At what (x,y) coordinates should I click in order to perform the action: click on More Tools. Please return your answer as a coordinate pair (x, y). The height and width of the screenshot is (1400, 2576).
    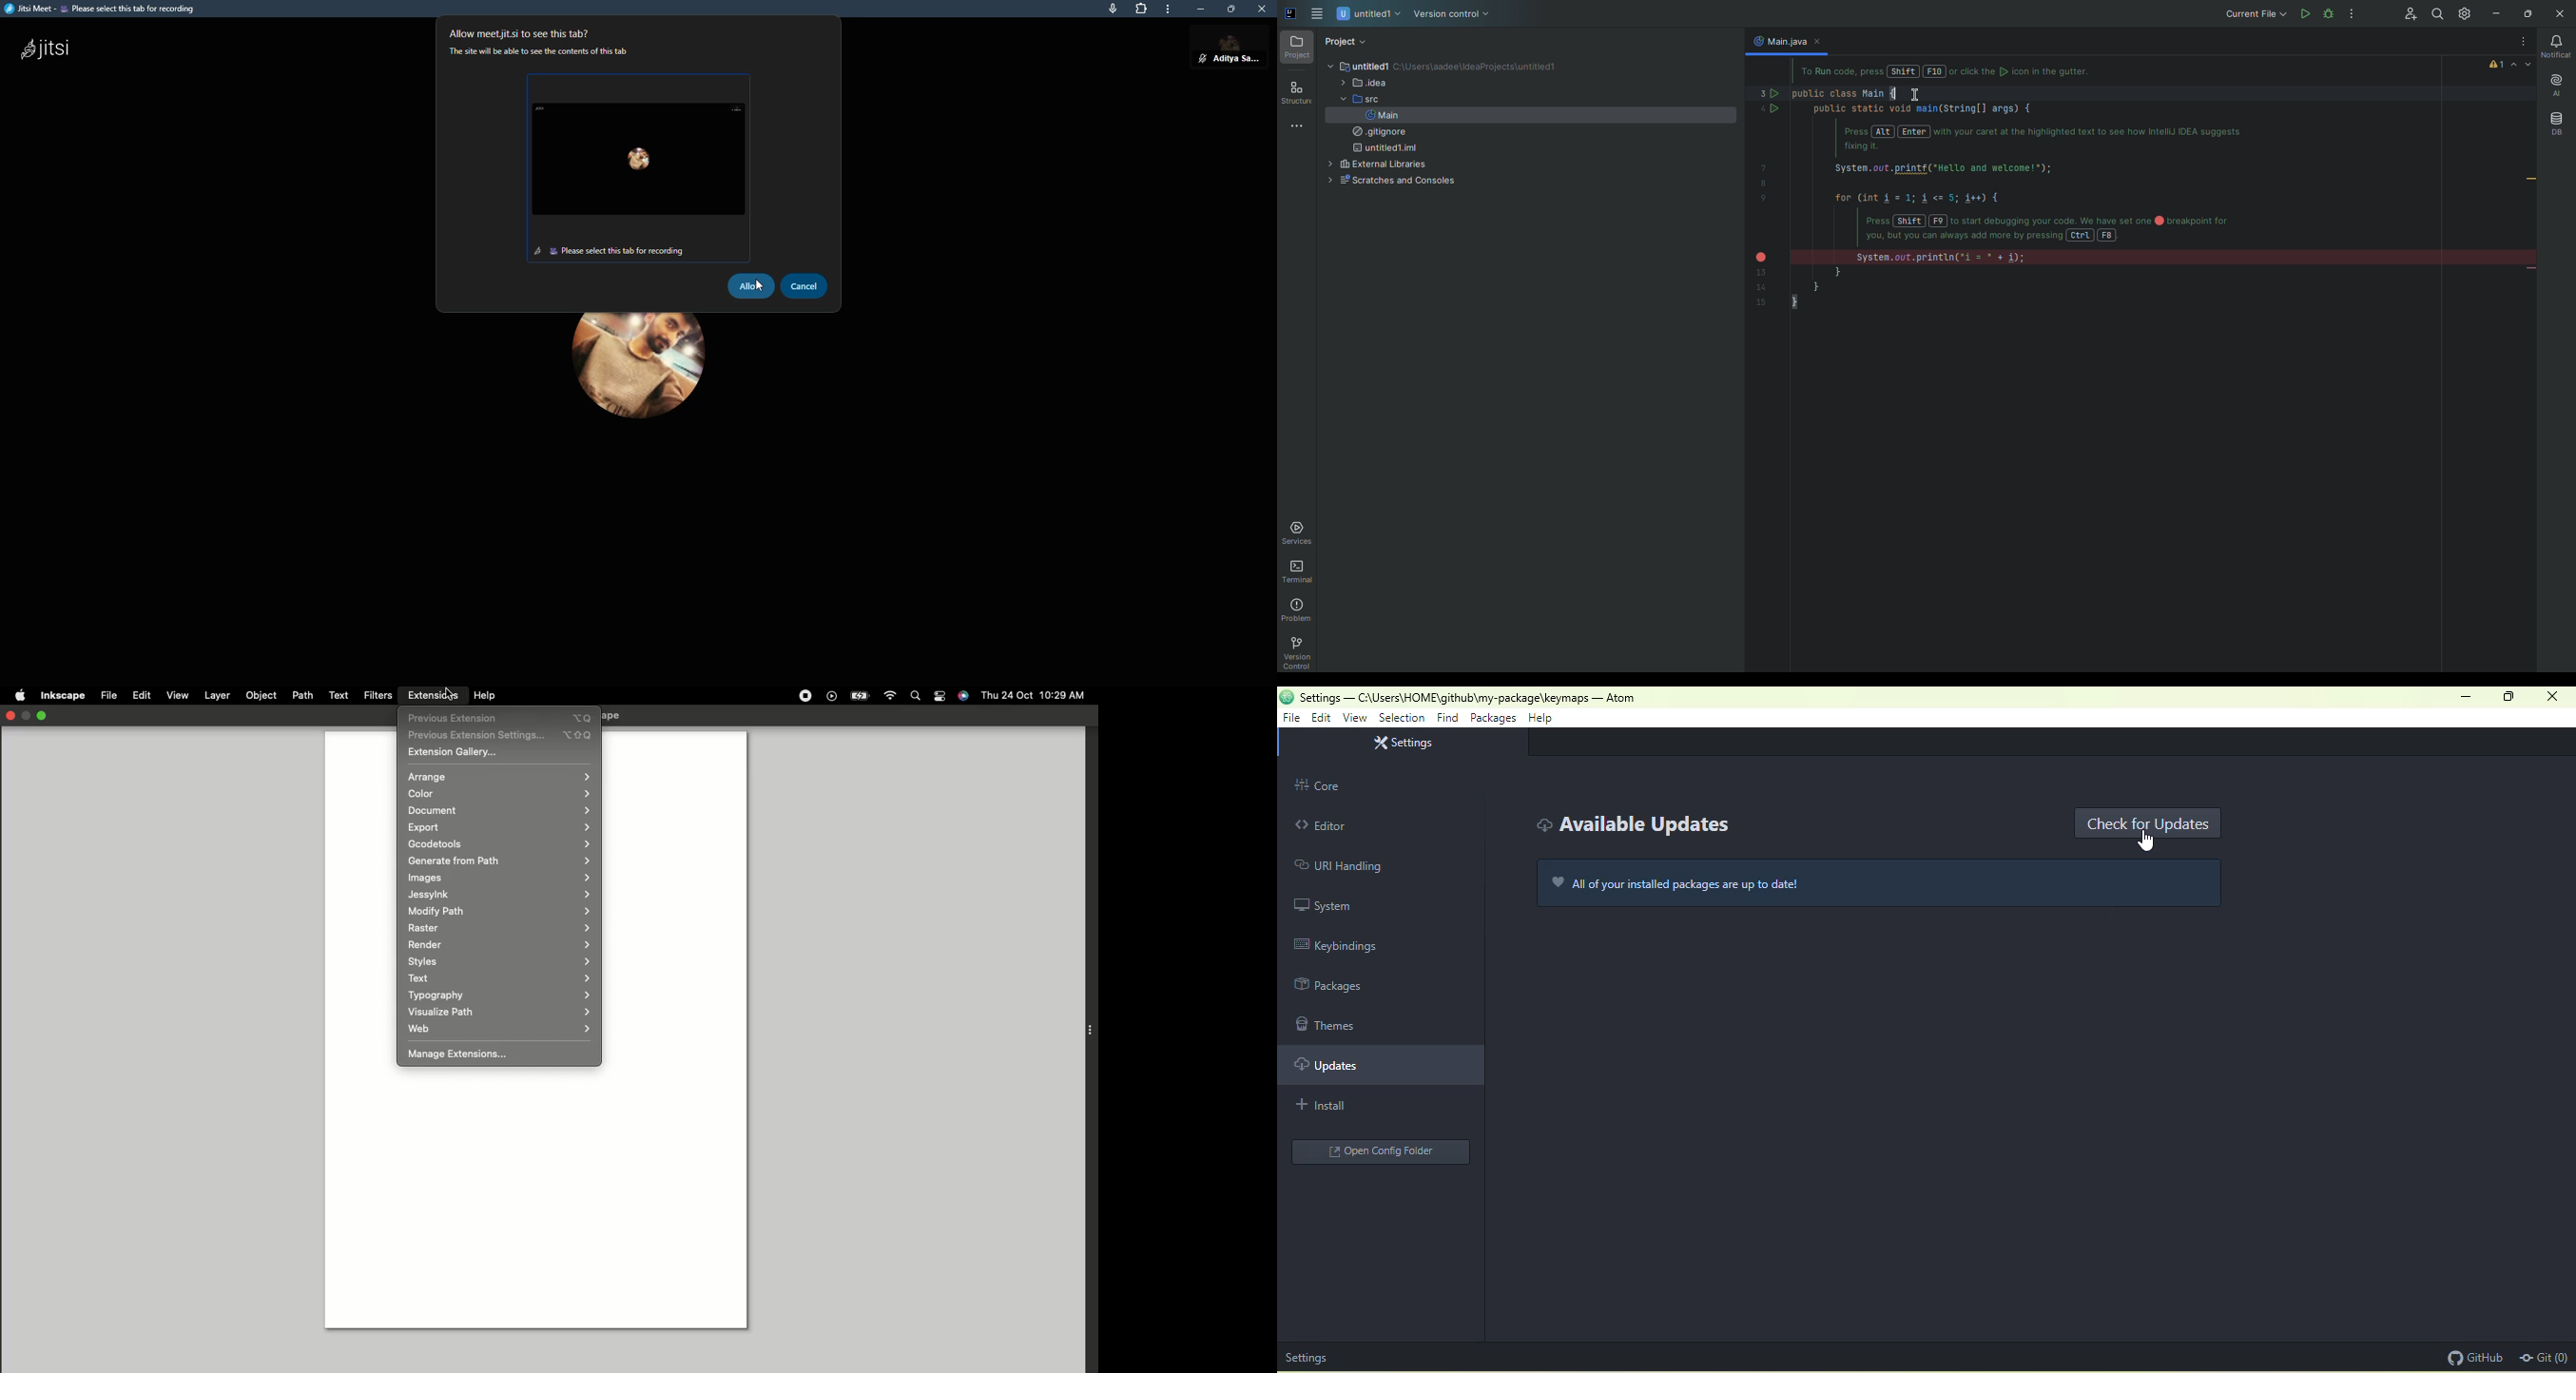
    Looking at the image, I should click on (1299, 125).